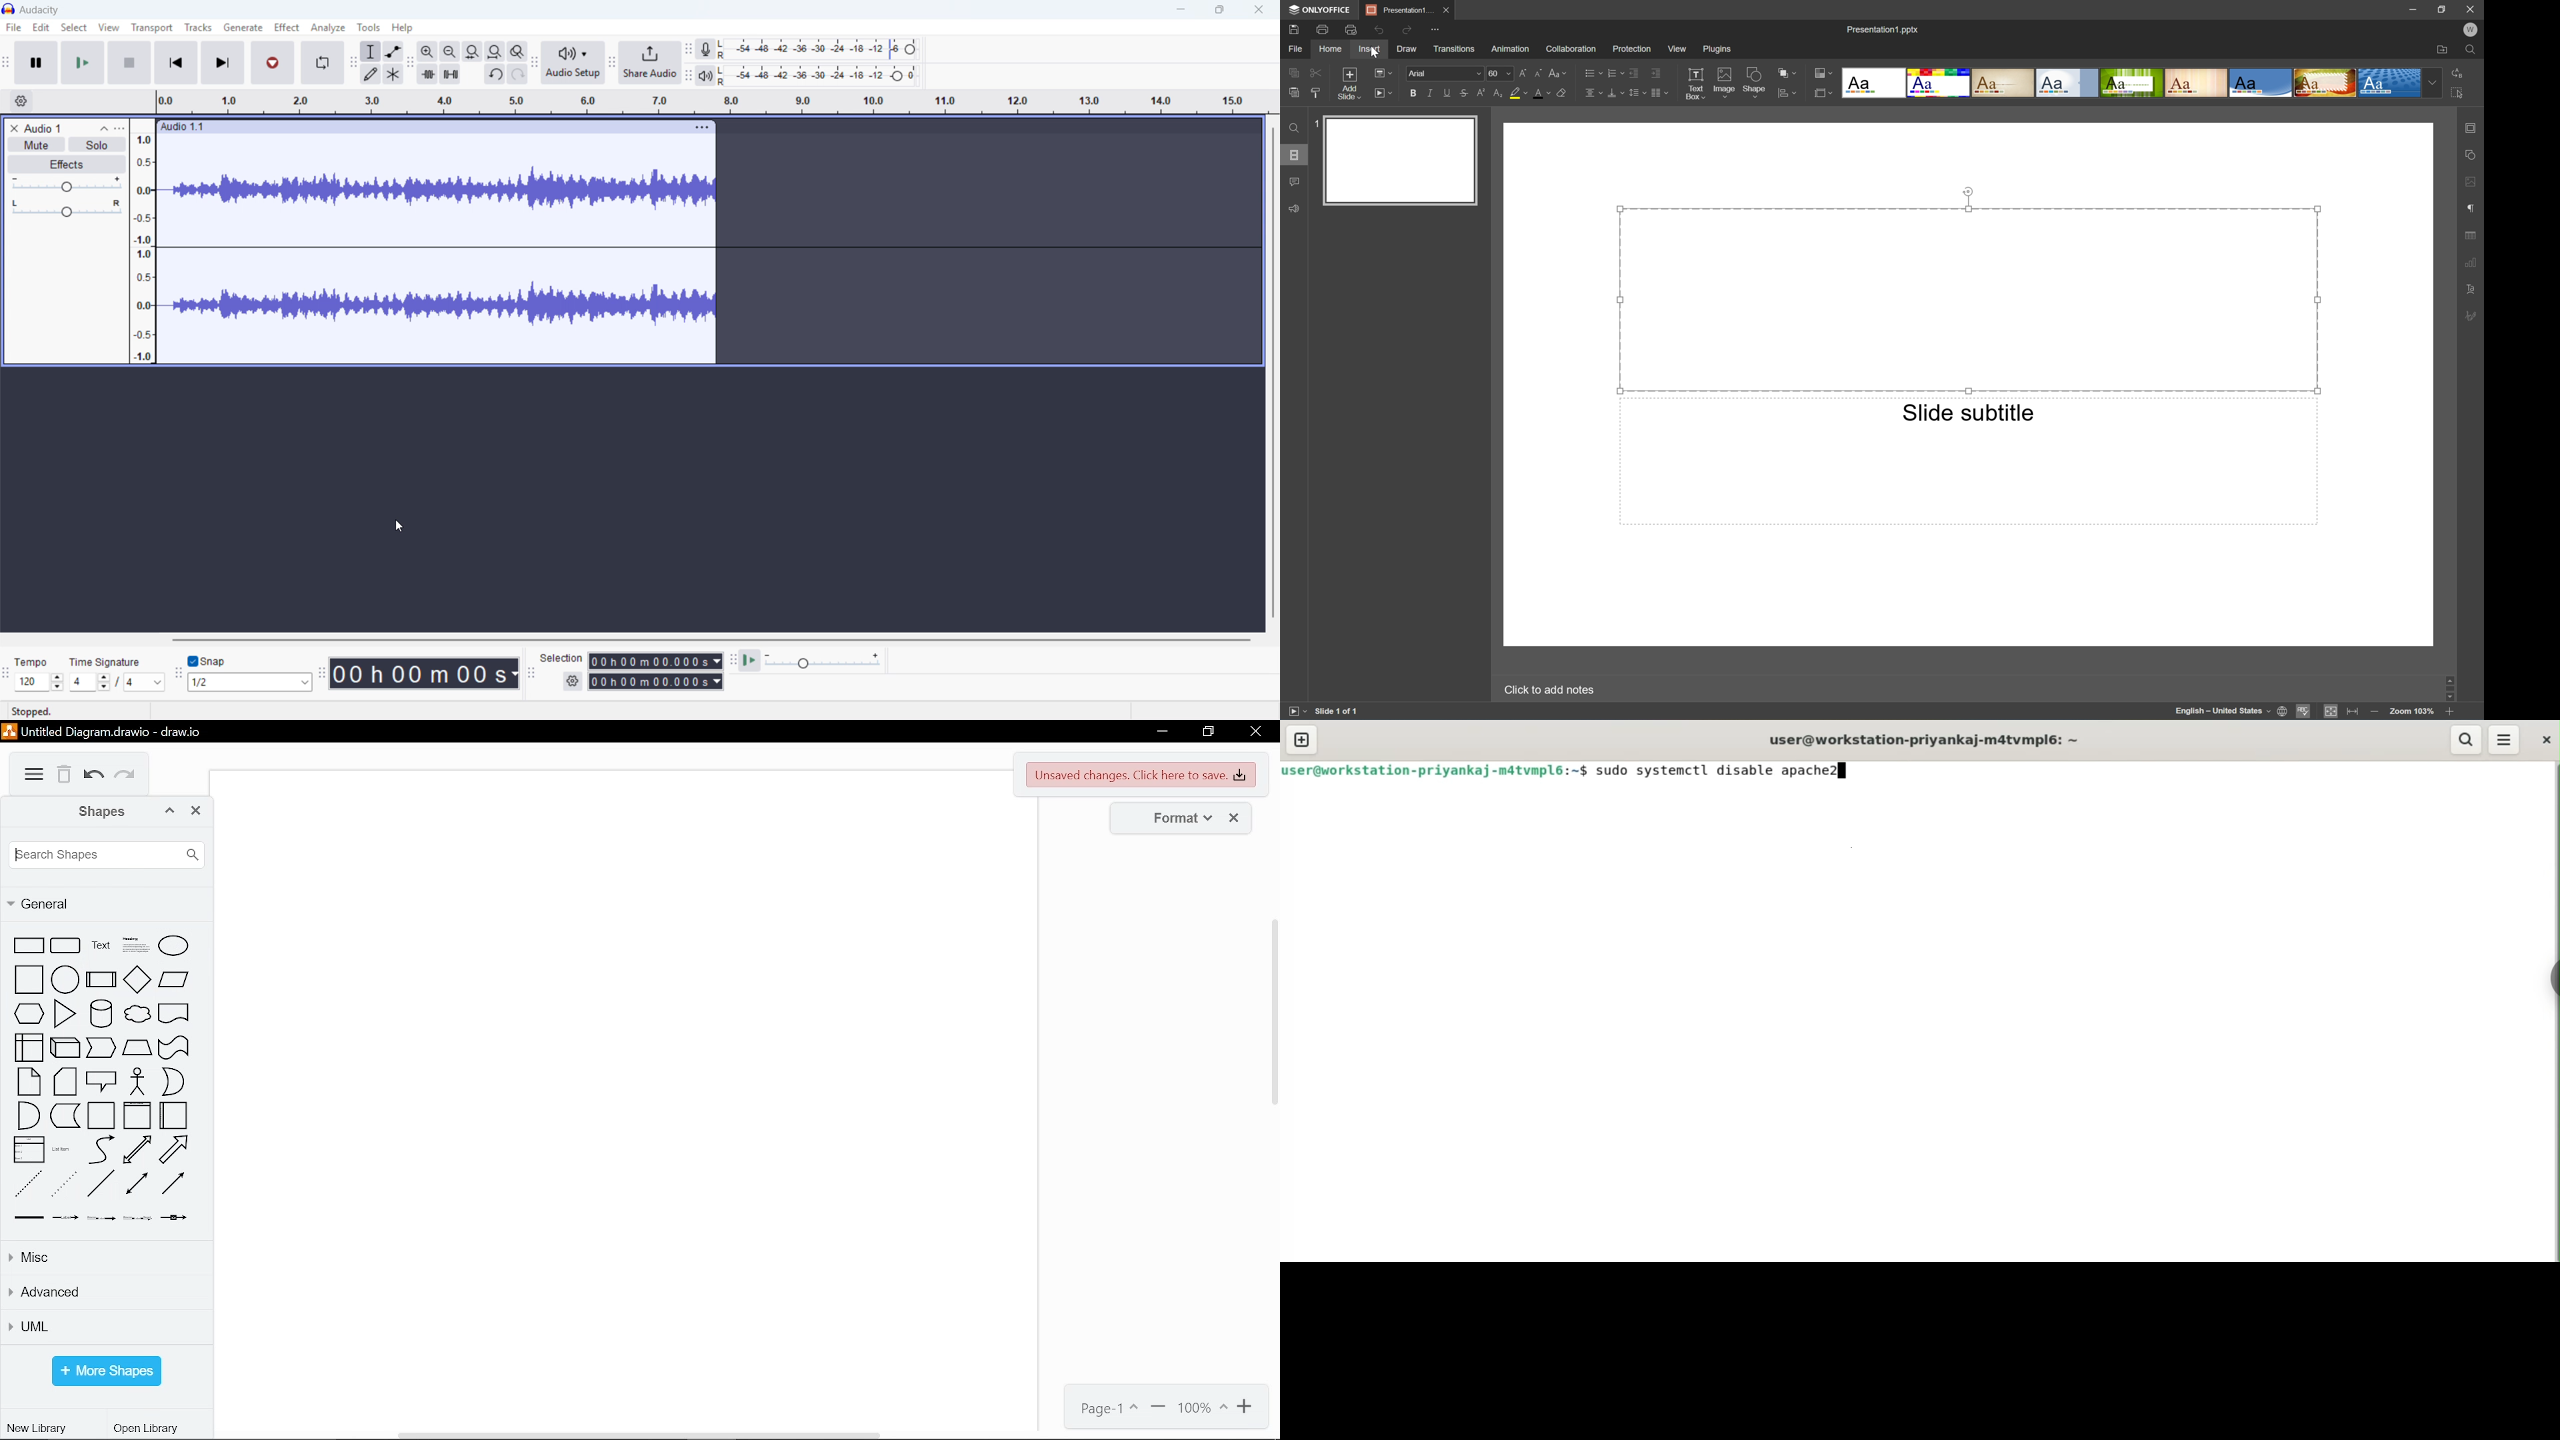 This screenshot has height=1456, width=2576. Describe the element at coordinates (13, 29) in the screenshot. I see `file ` at that location.